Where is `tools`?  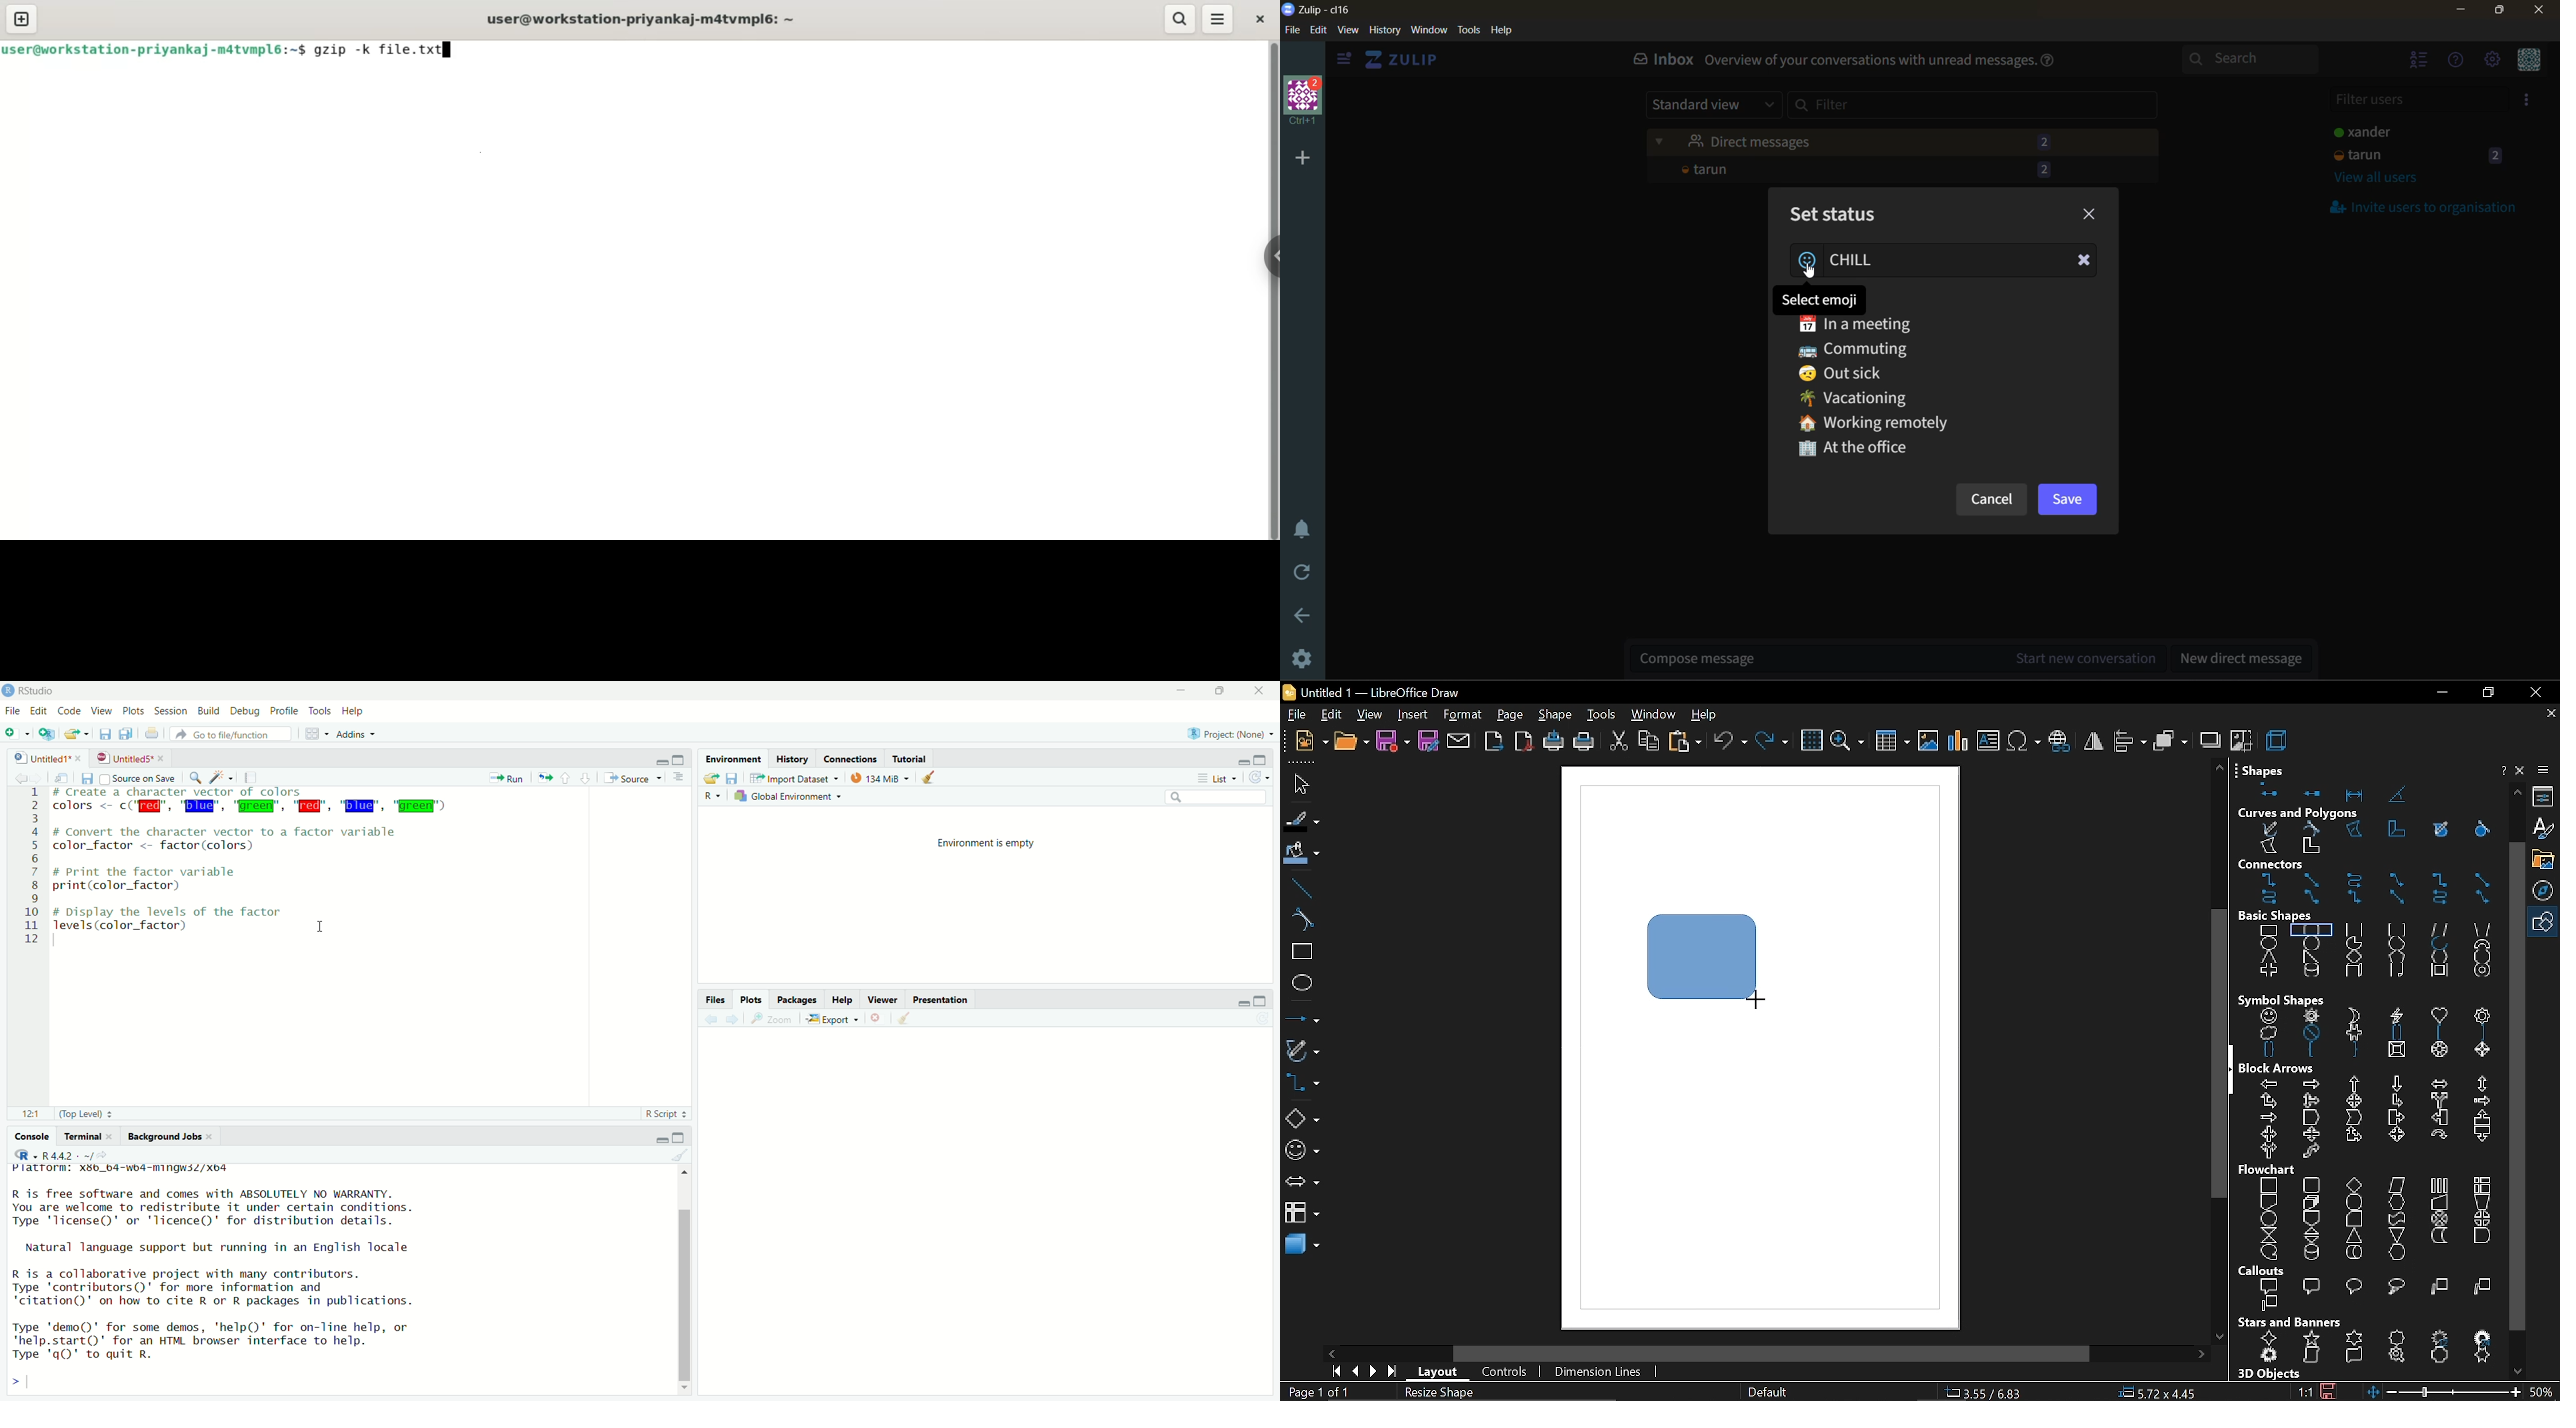 tools is located at coordinates (321, 709).